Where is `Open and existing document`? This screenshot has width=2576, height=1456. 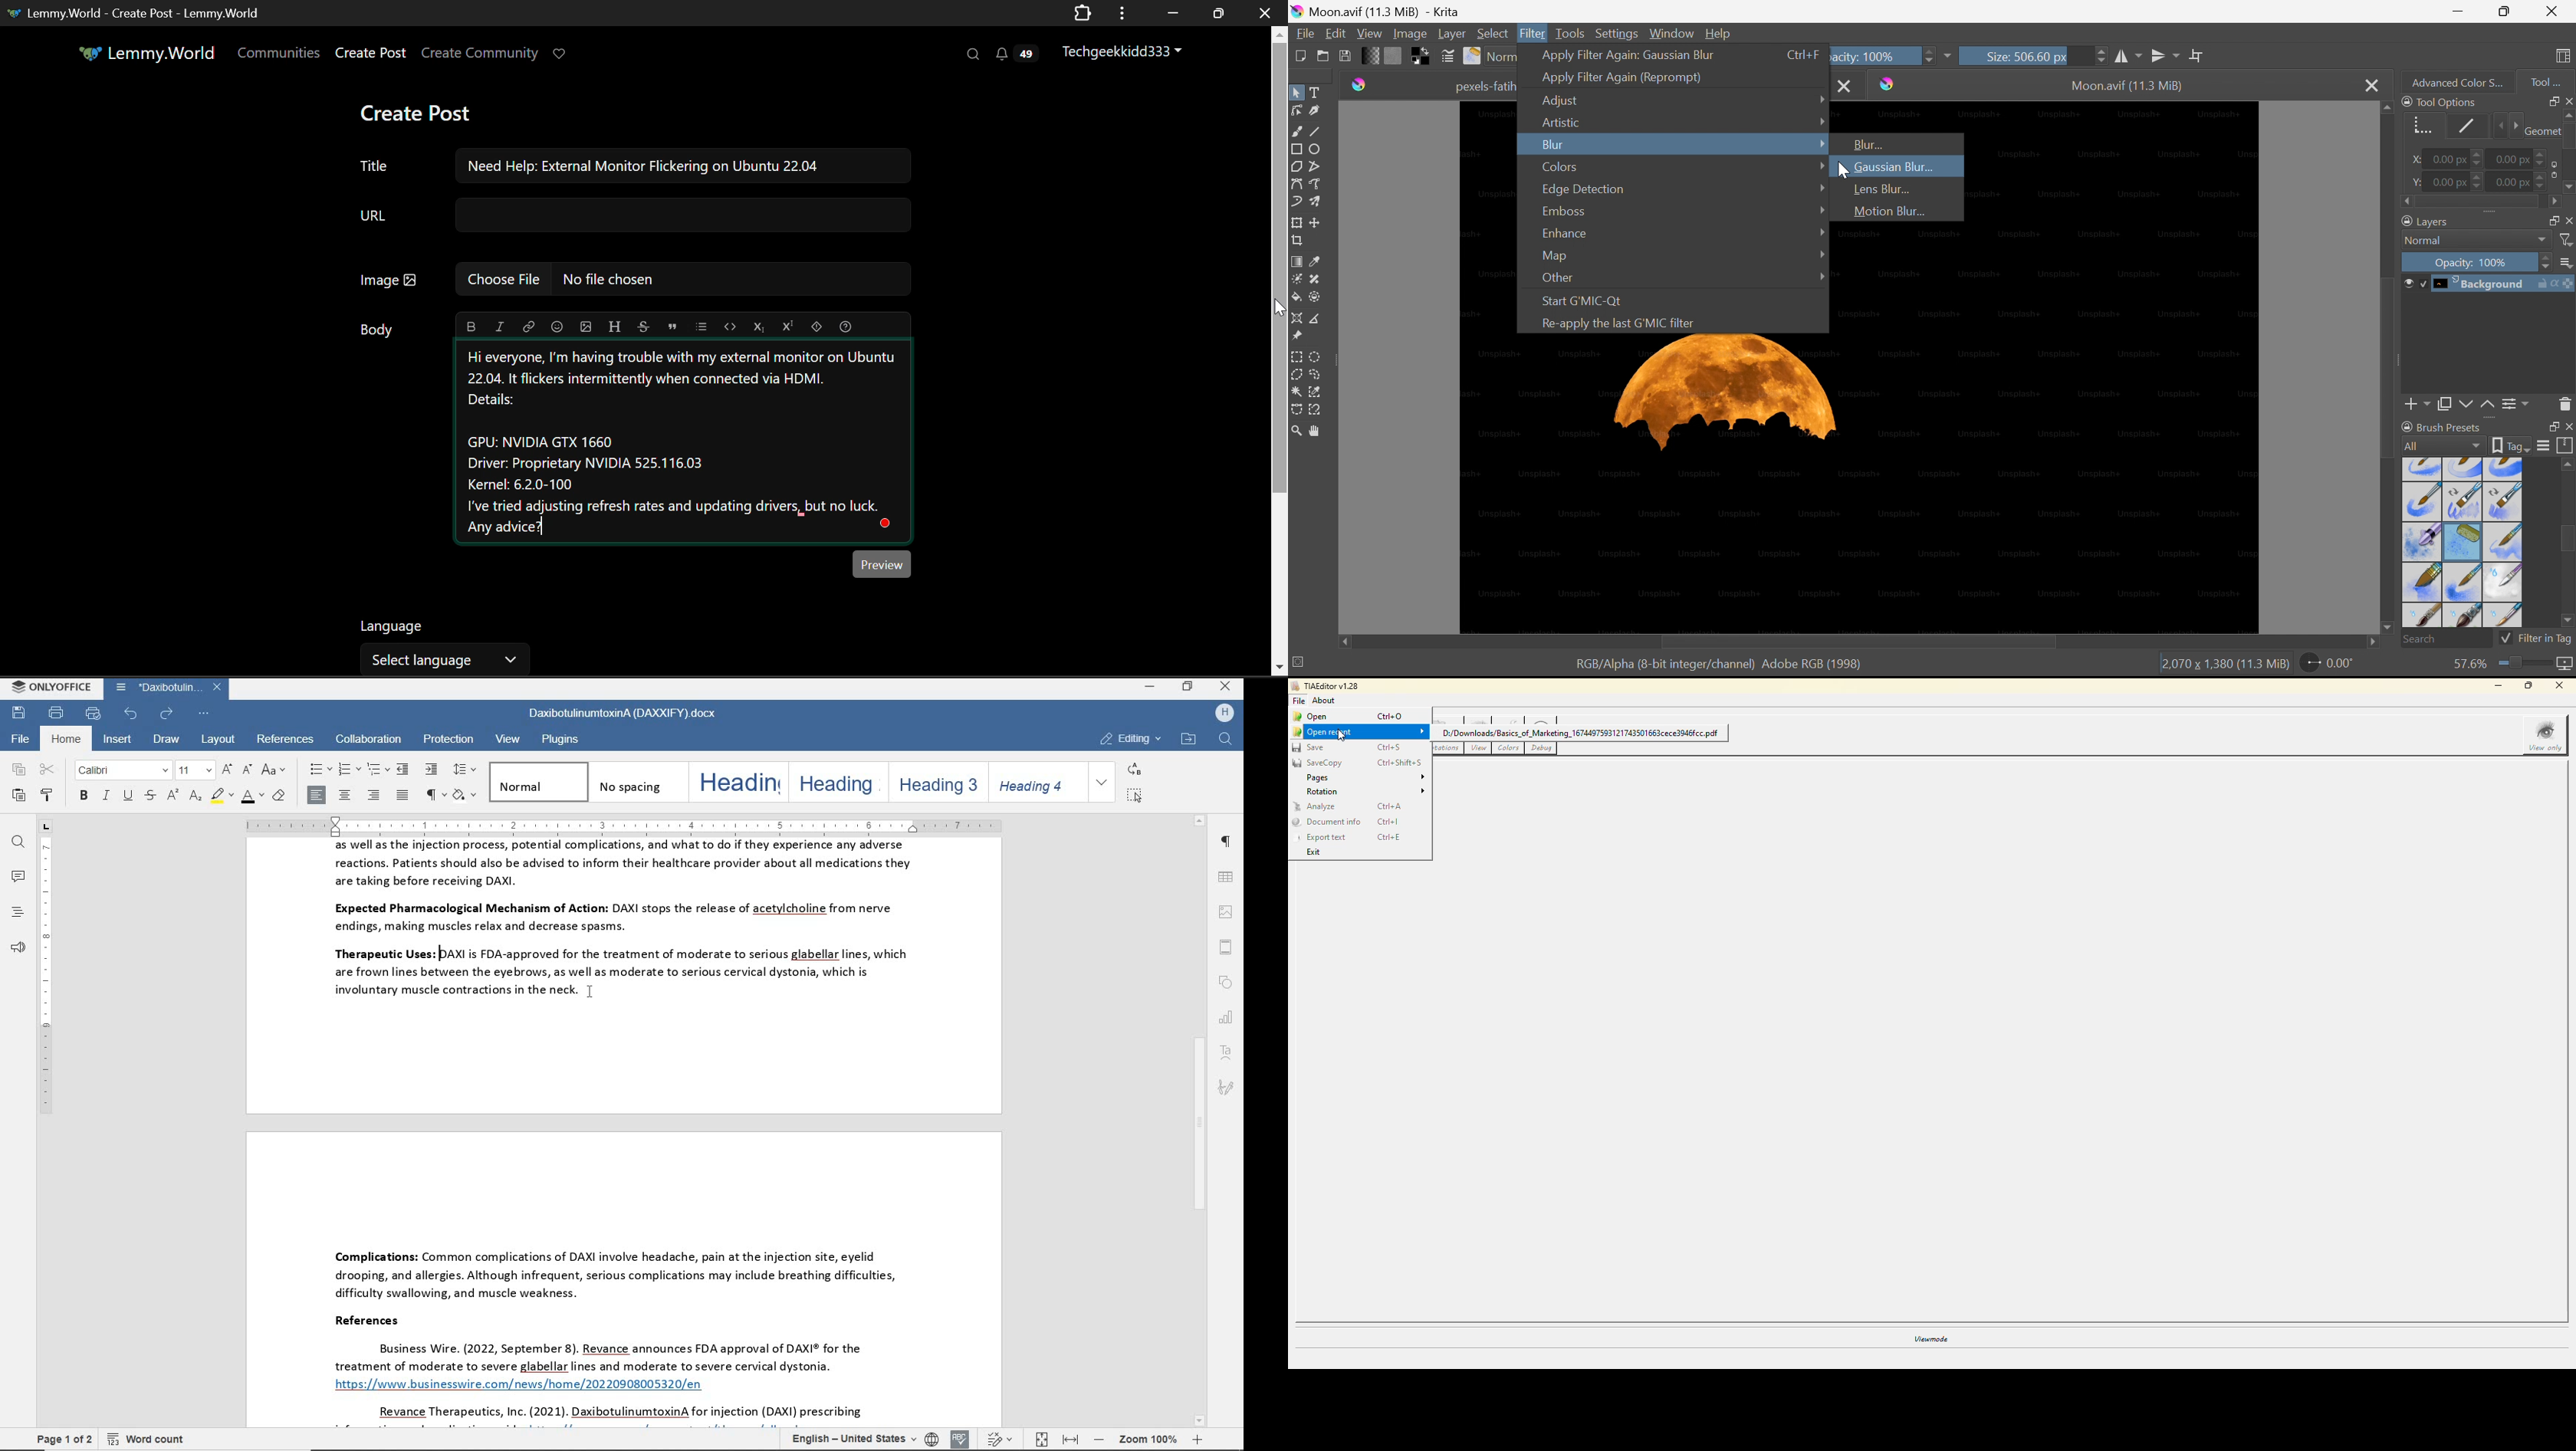
Open and existing document is located at coordinates (1324, 56).